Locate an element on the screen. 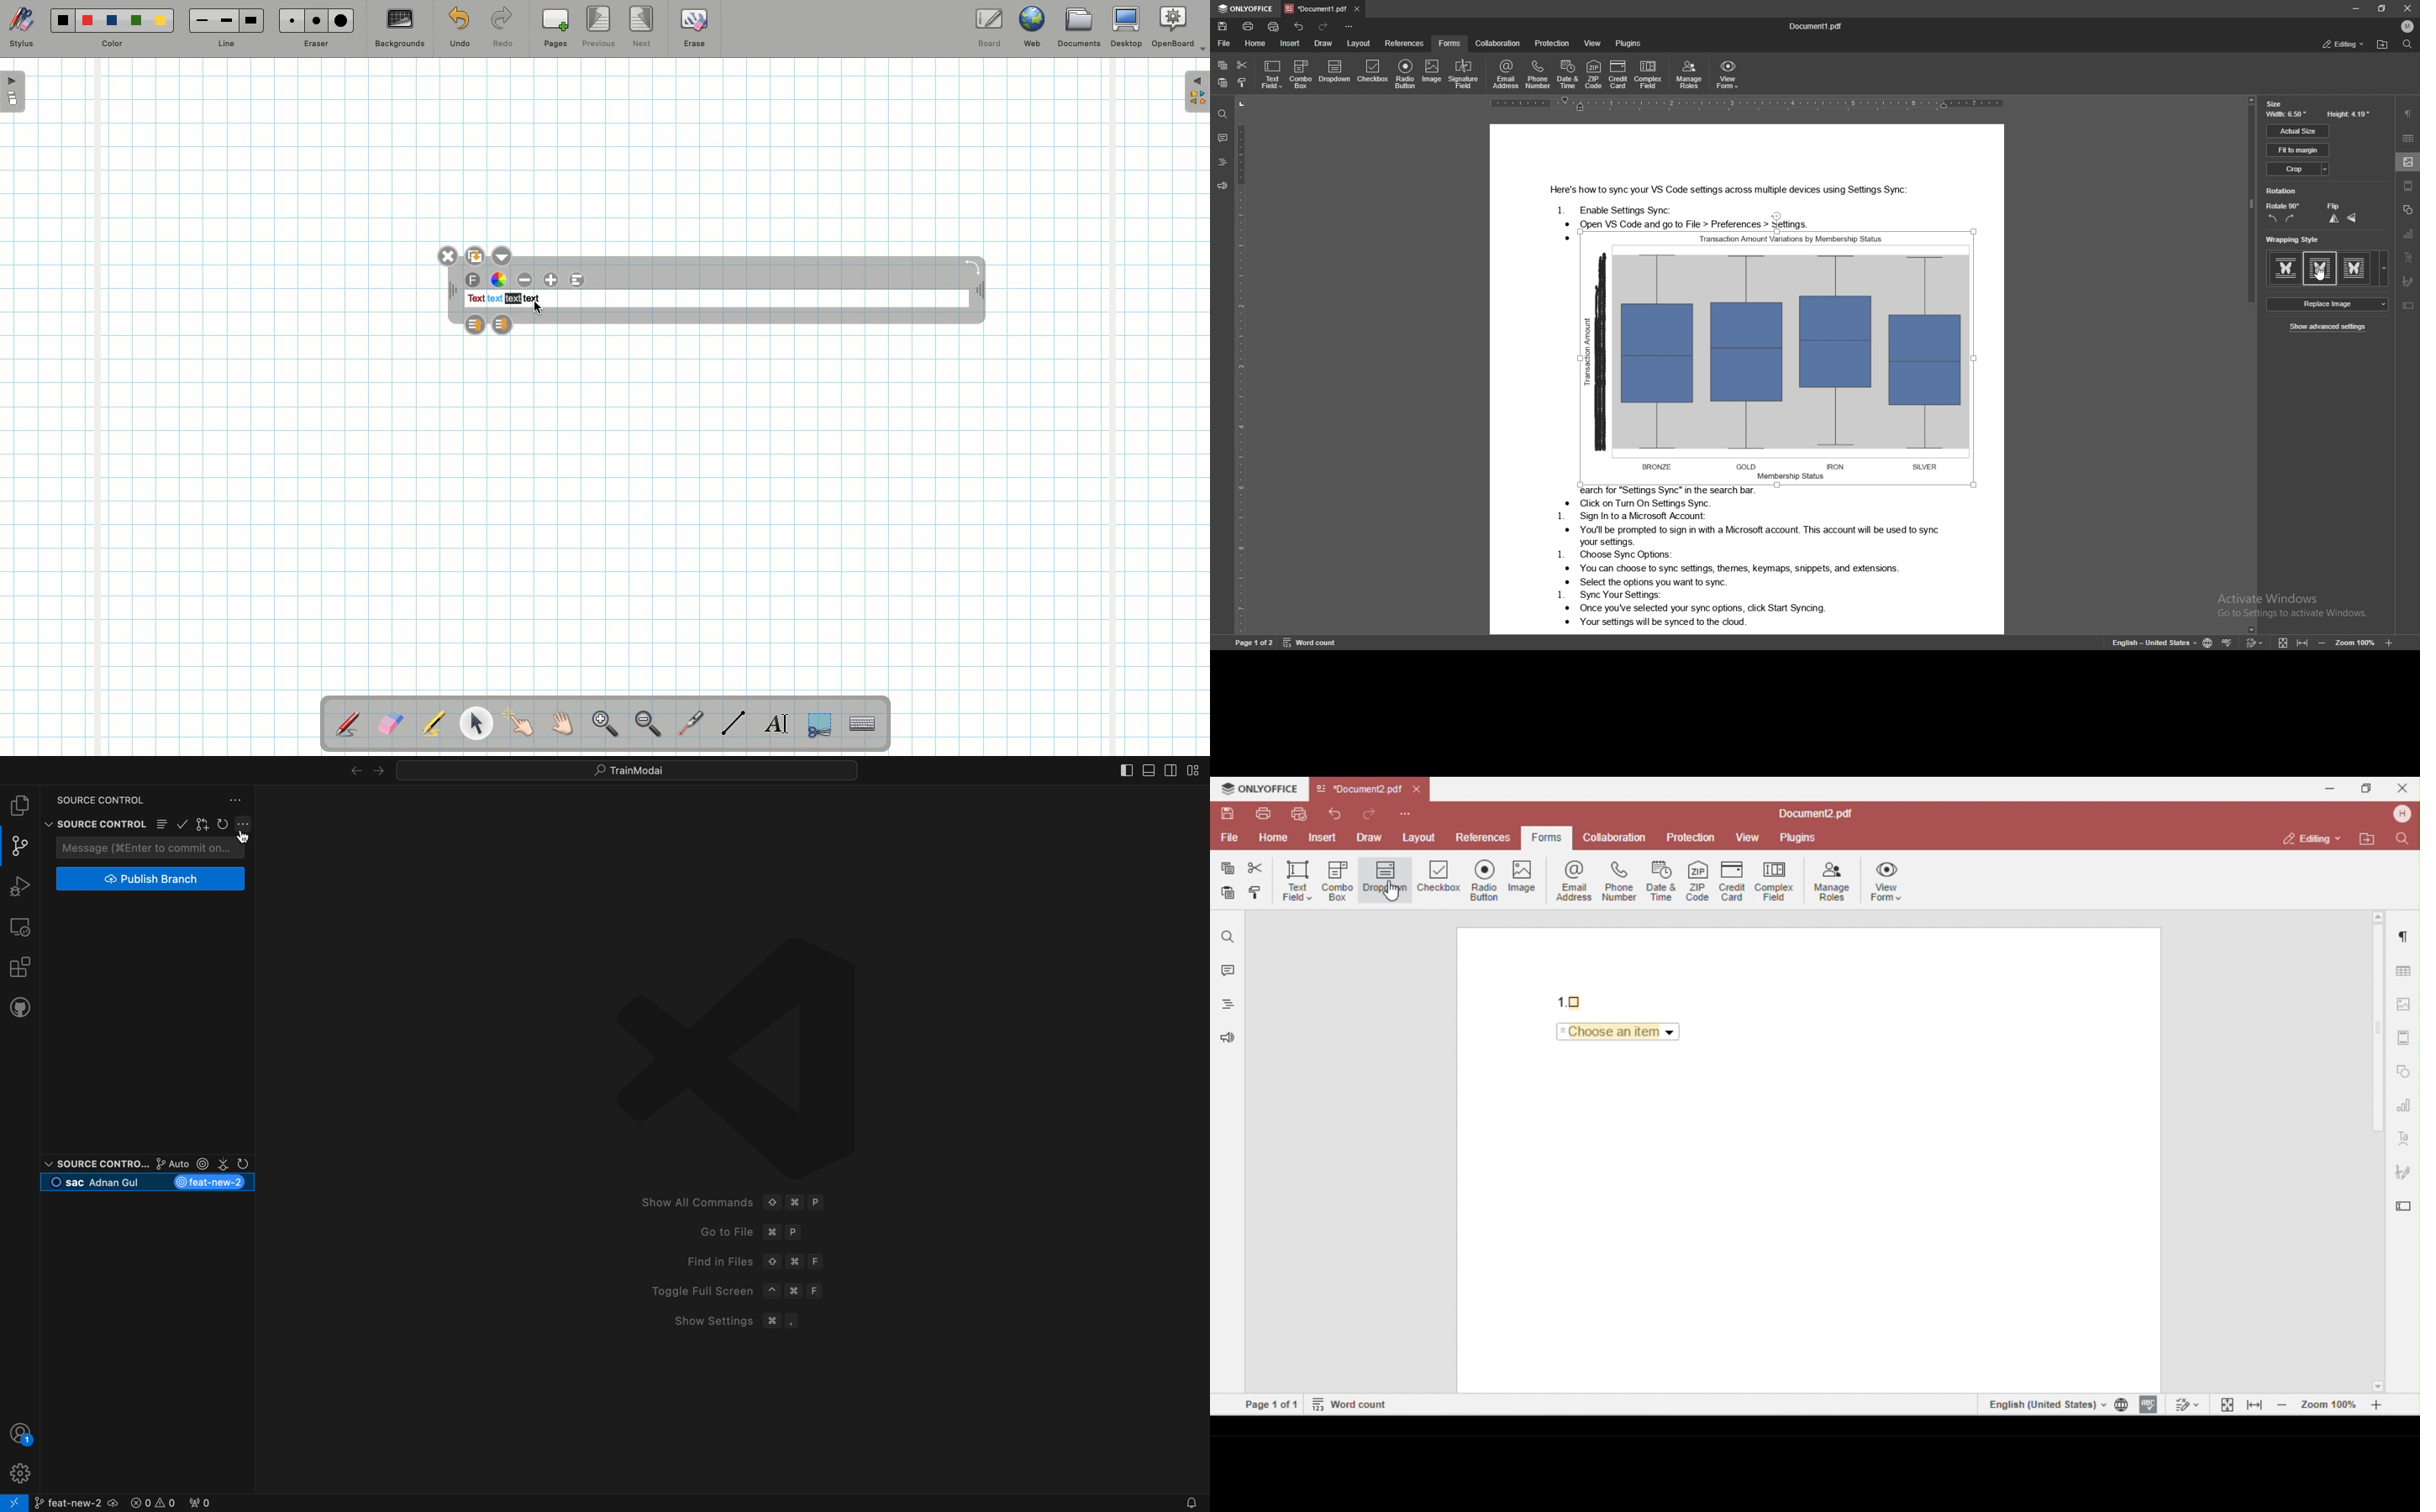  zoom is located at coordinates (2355, 642).